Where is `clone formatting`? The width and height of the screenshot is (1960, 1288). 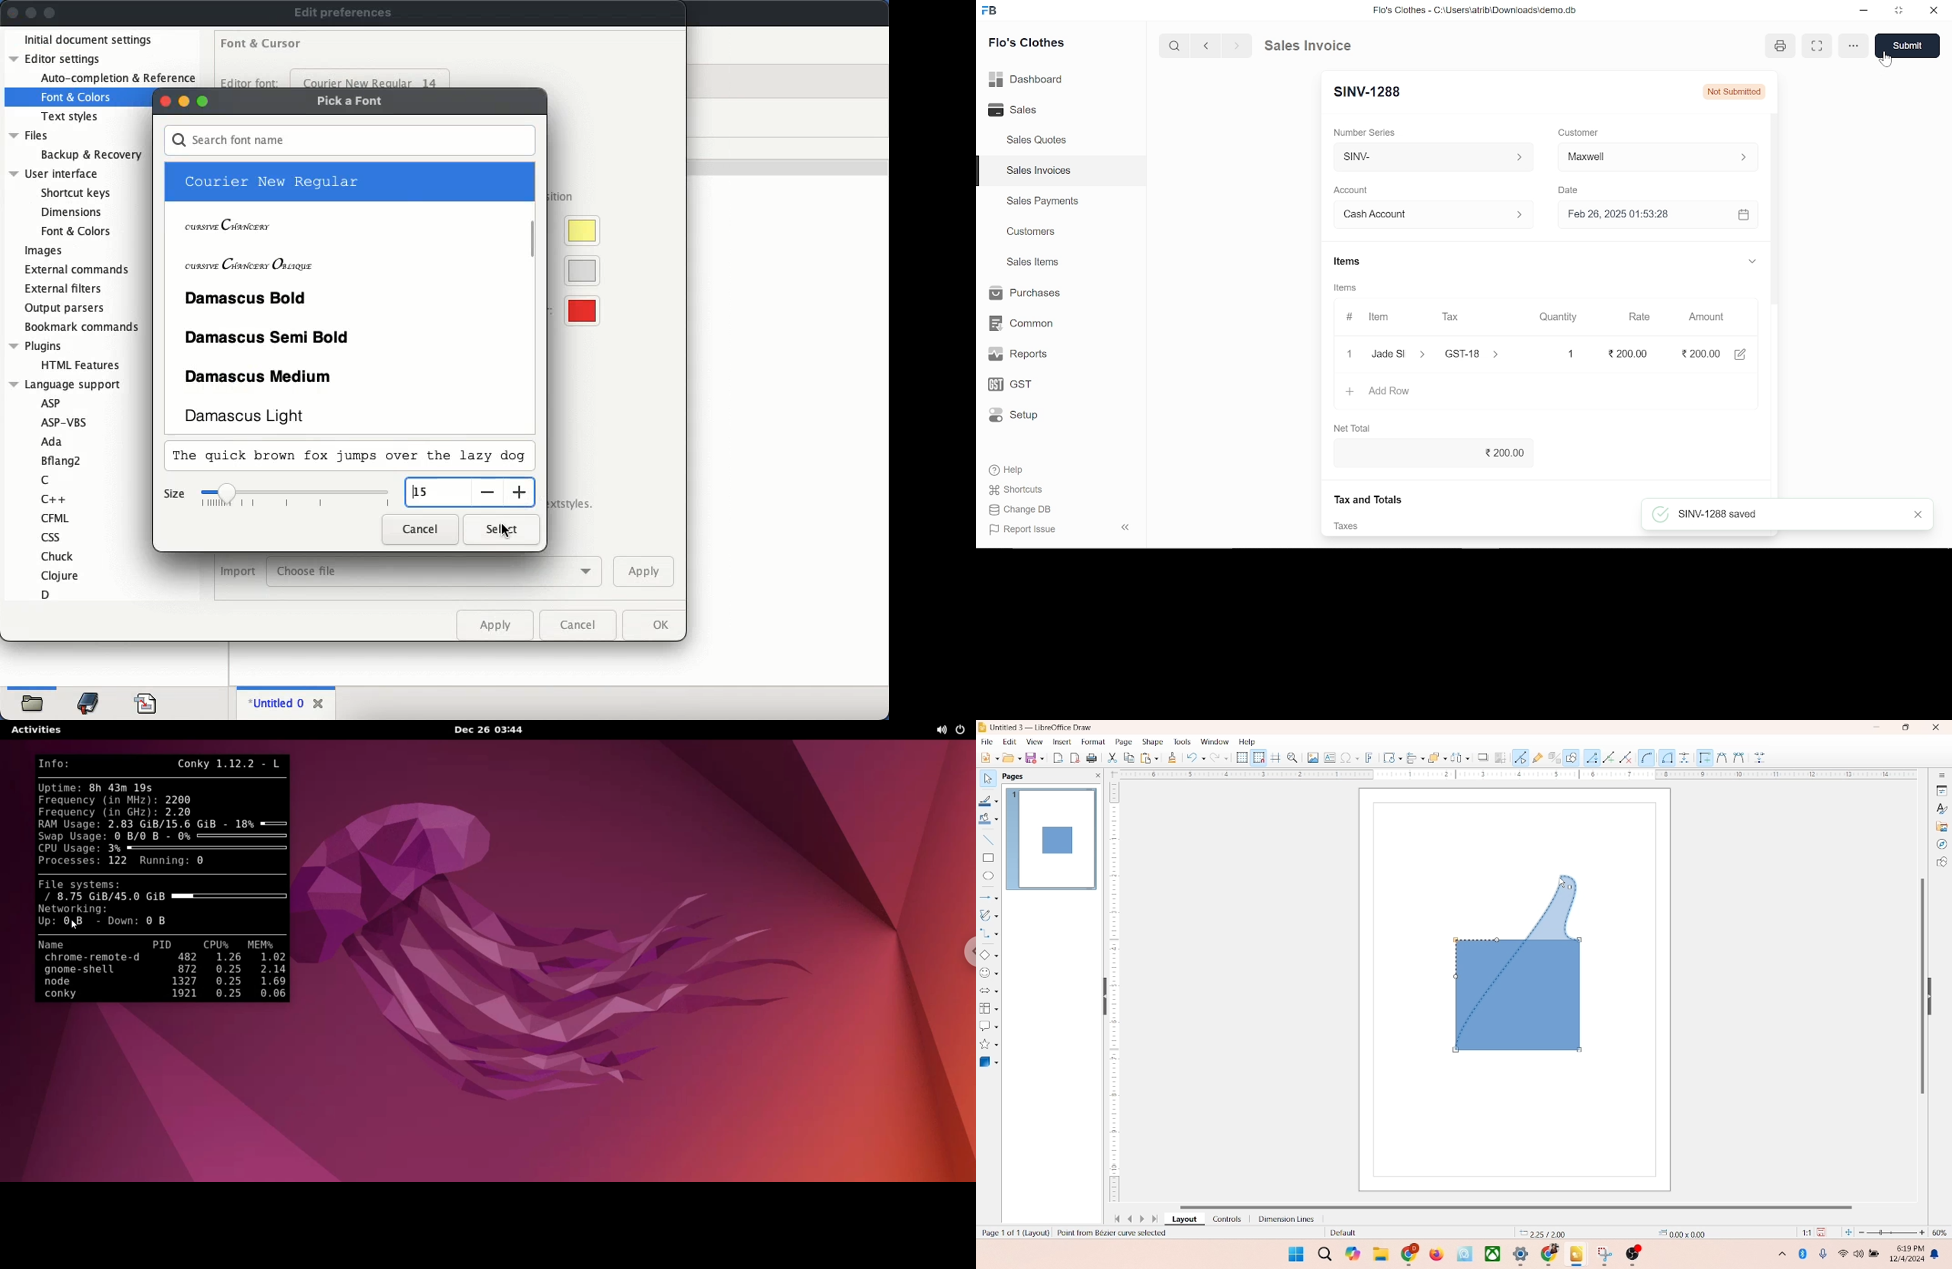 clone formatting is located at coordinates (1171, 757).